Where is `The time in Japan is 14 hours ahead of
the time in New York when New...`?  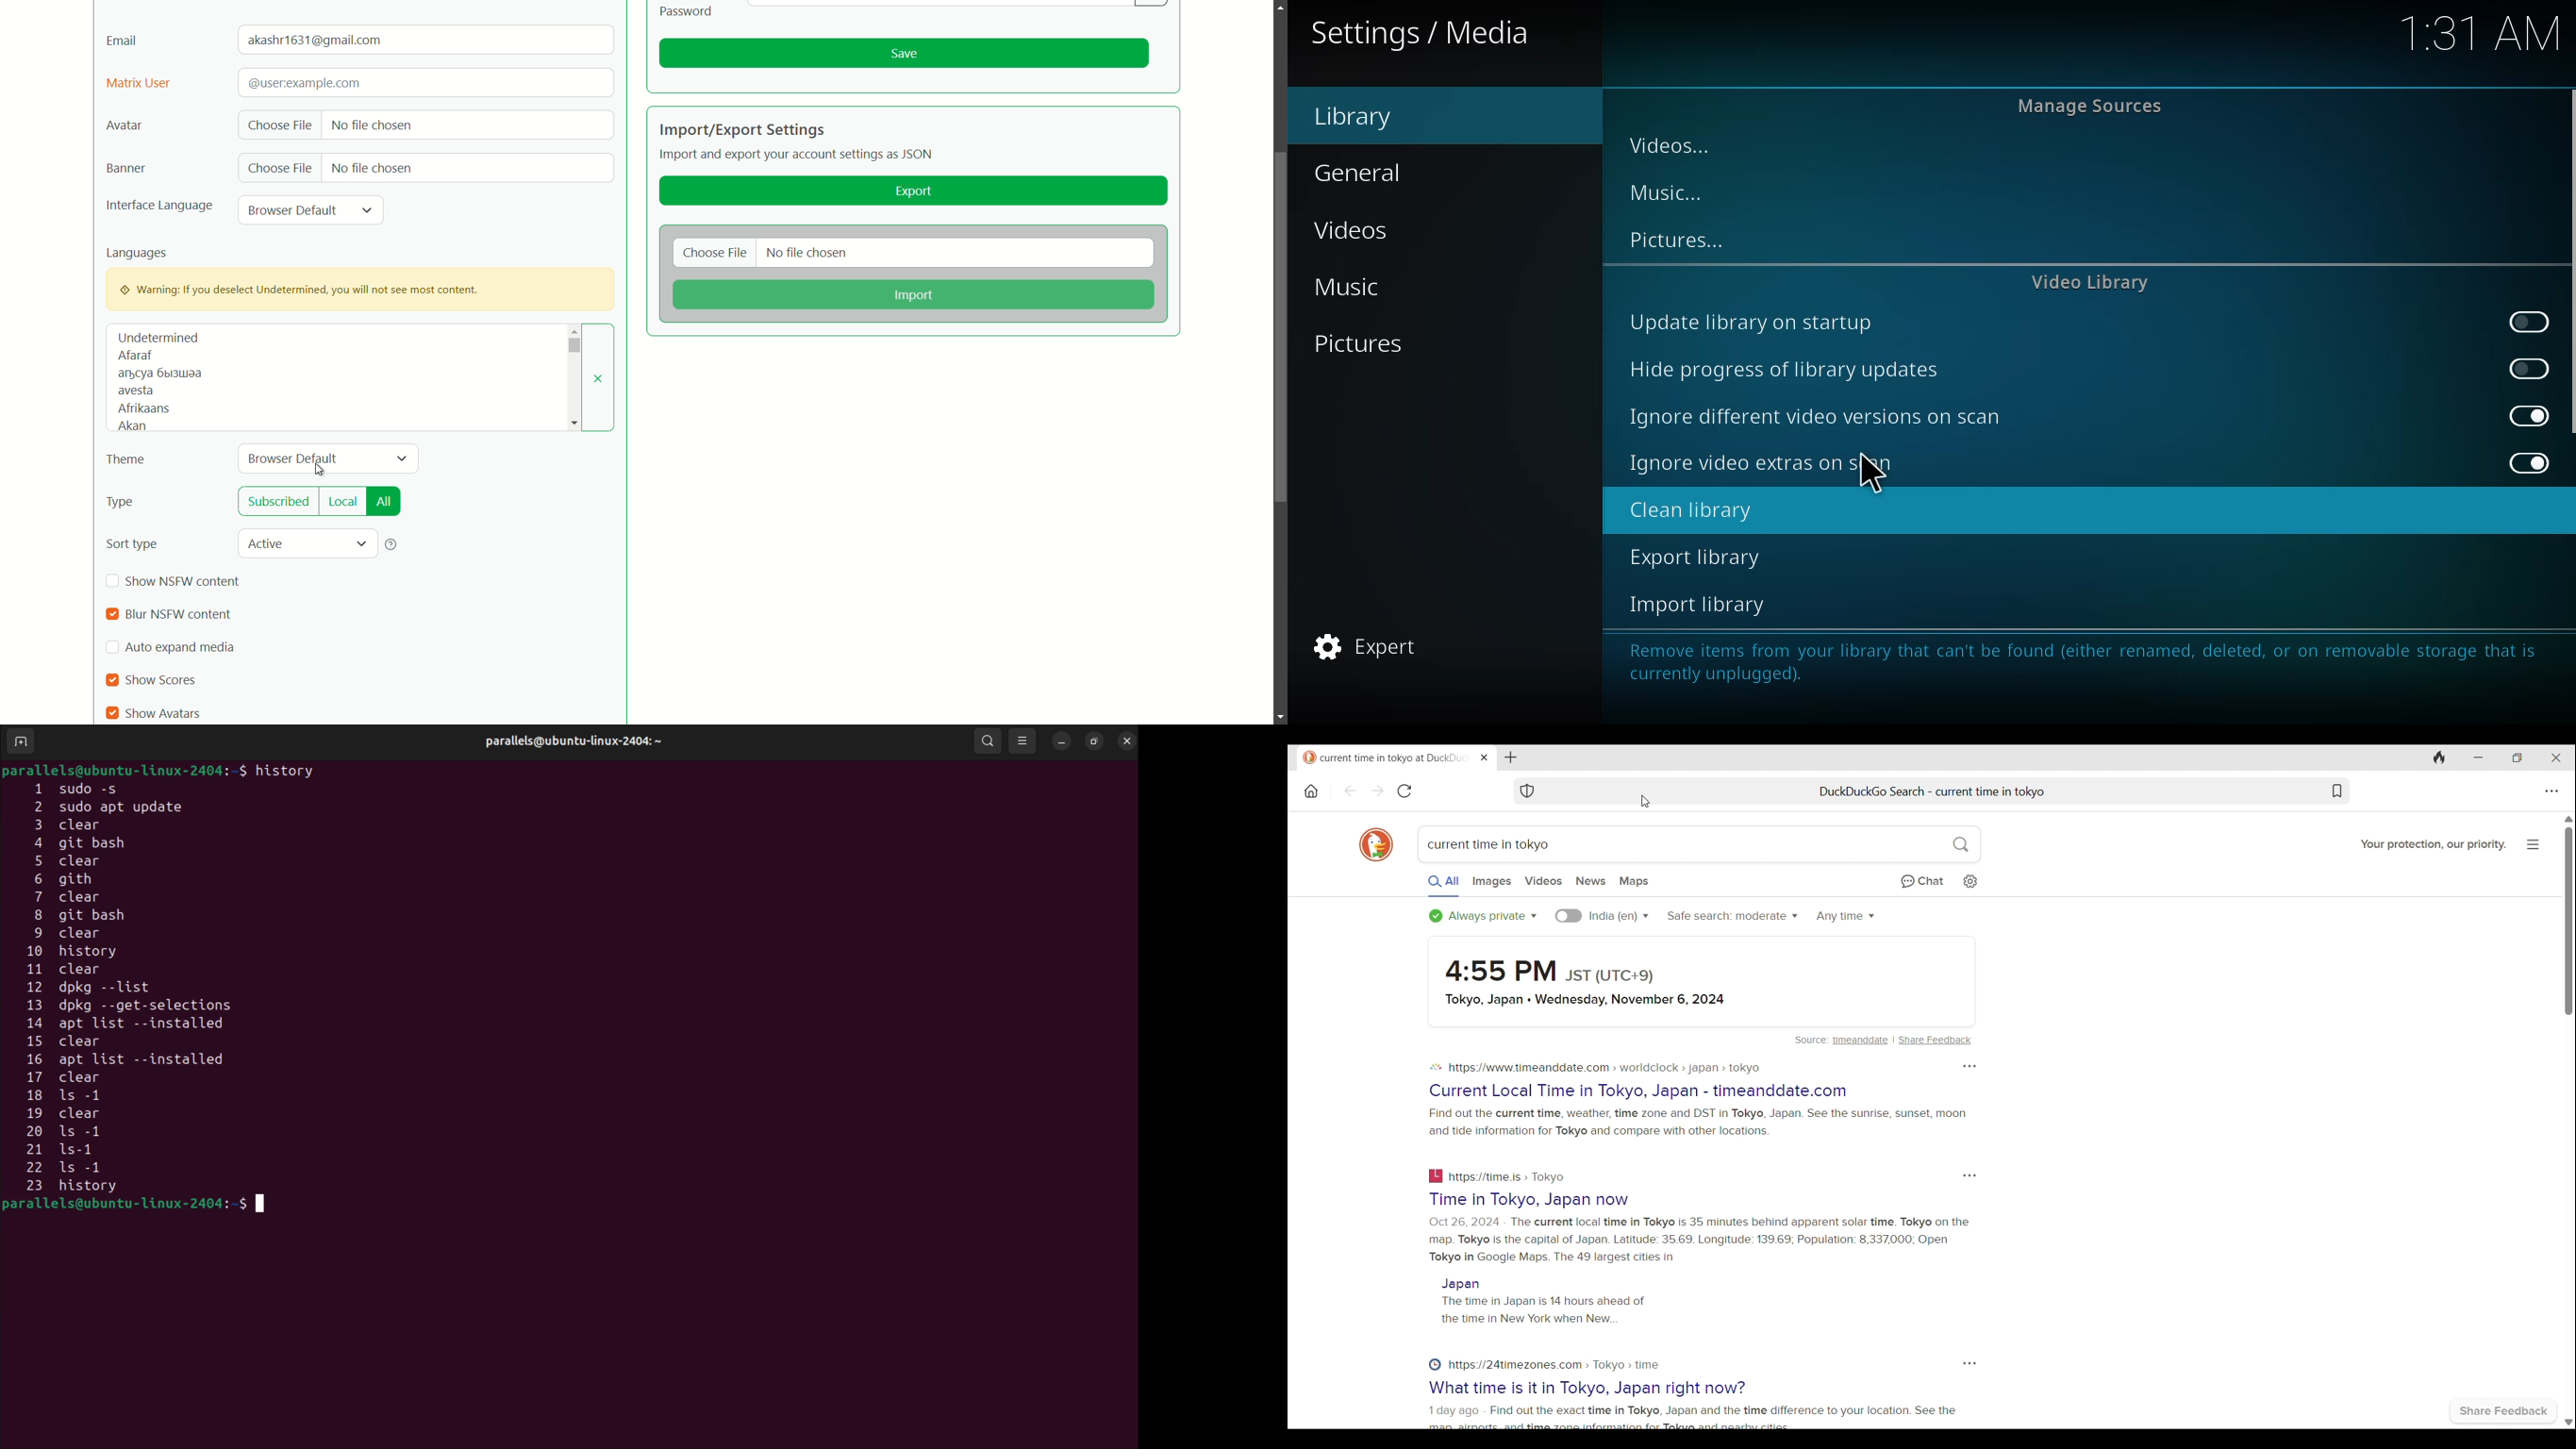
The time in Japan is 14 hours ahead of
the time in New York when New... is located at coordinates (1545, 1309).